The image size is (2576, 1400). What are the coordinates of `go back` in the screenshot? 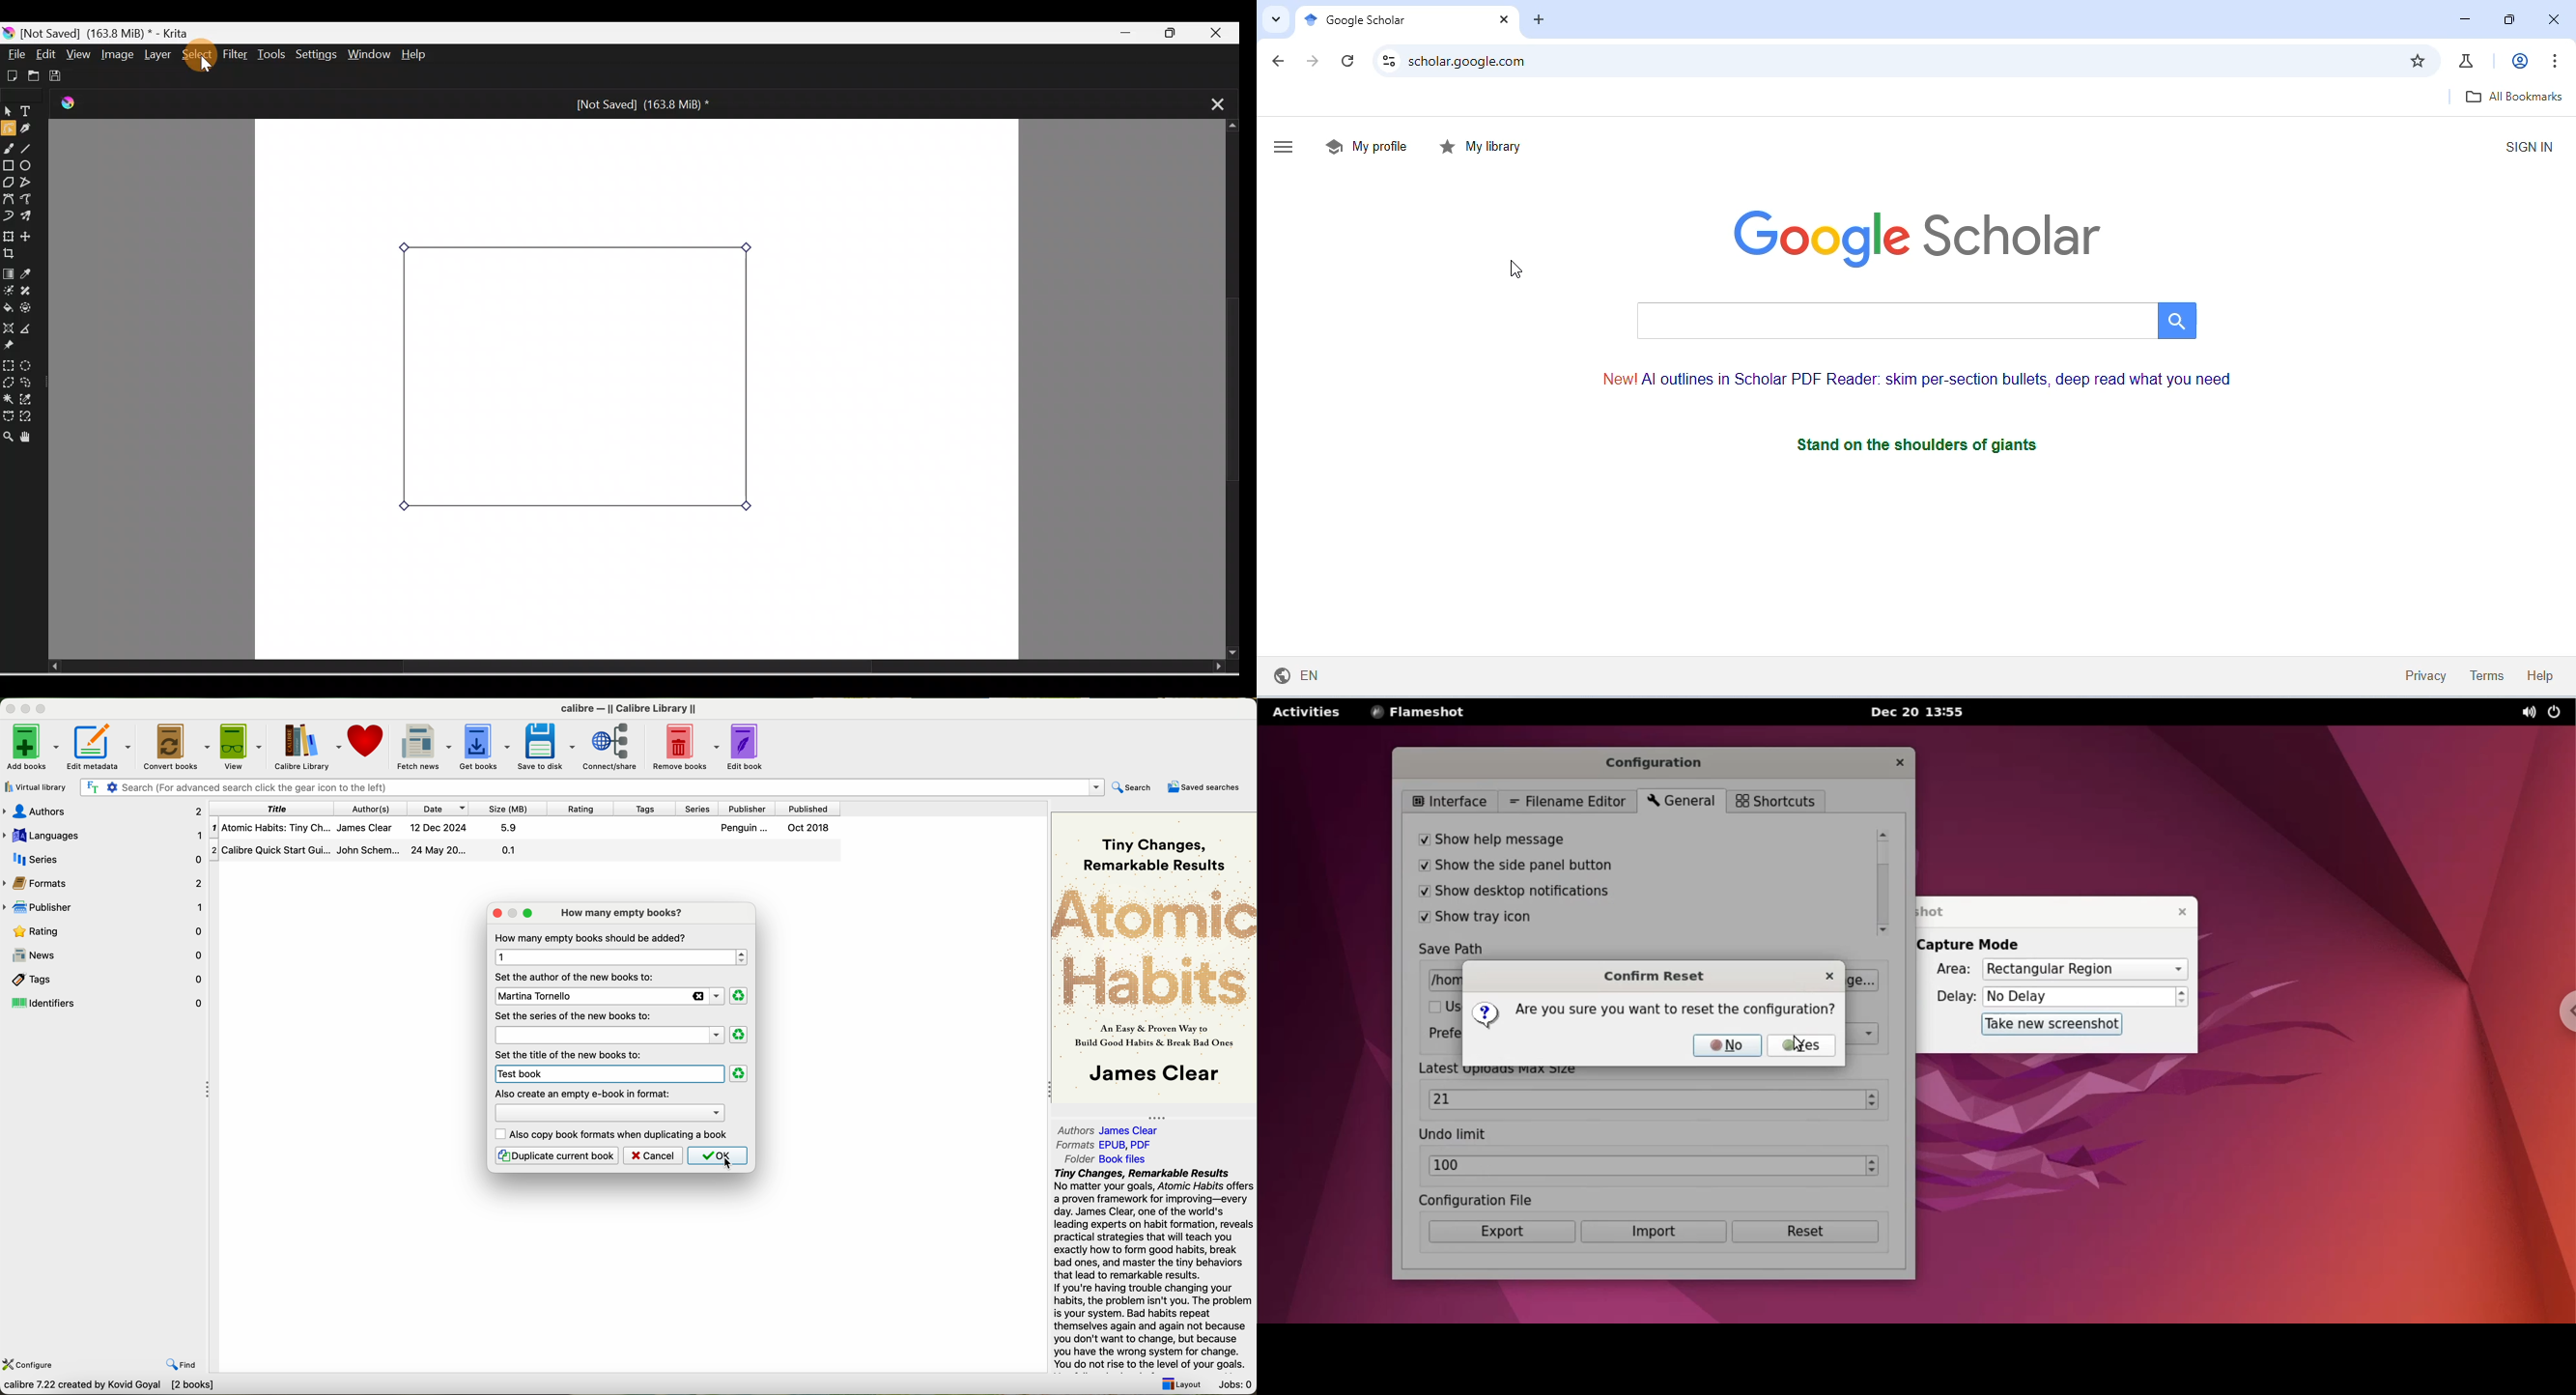 It's located at (1280, 63).